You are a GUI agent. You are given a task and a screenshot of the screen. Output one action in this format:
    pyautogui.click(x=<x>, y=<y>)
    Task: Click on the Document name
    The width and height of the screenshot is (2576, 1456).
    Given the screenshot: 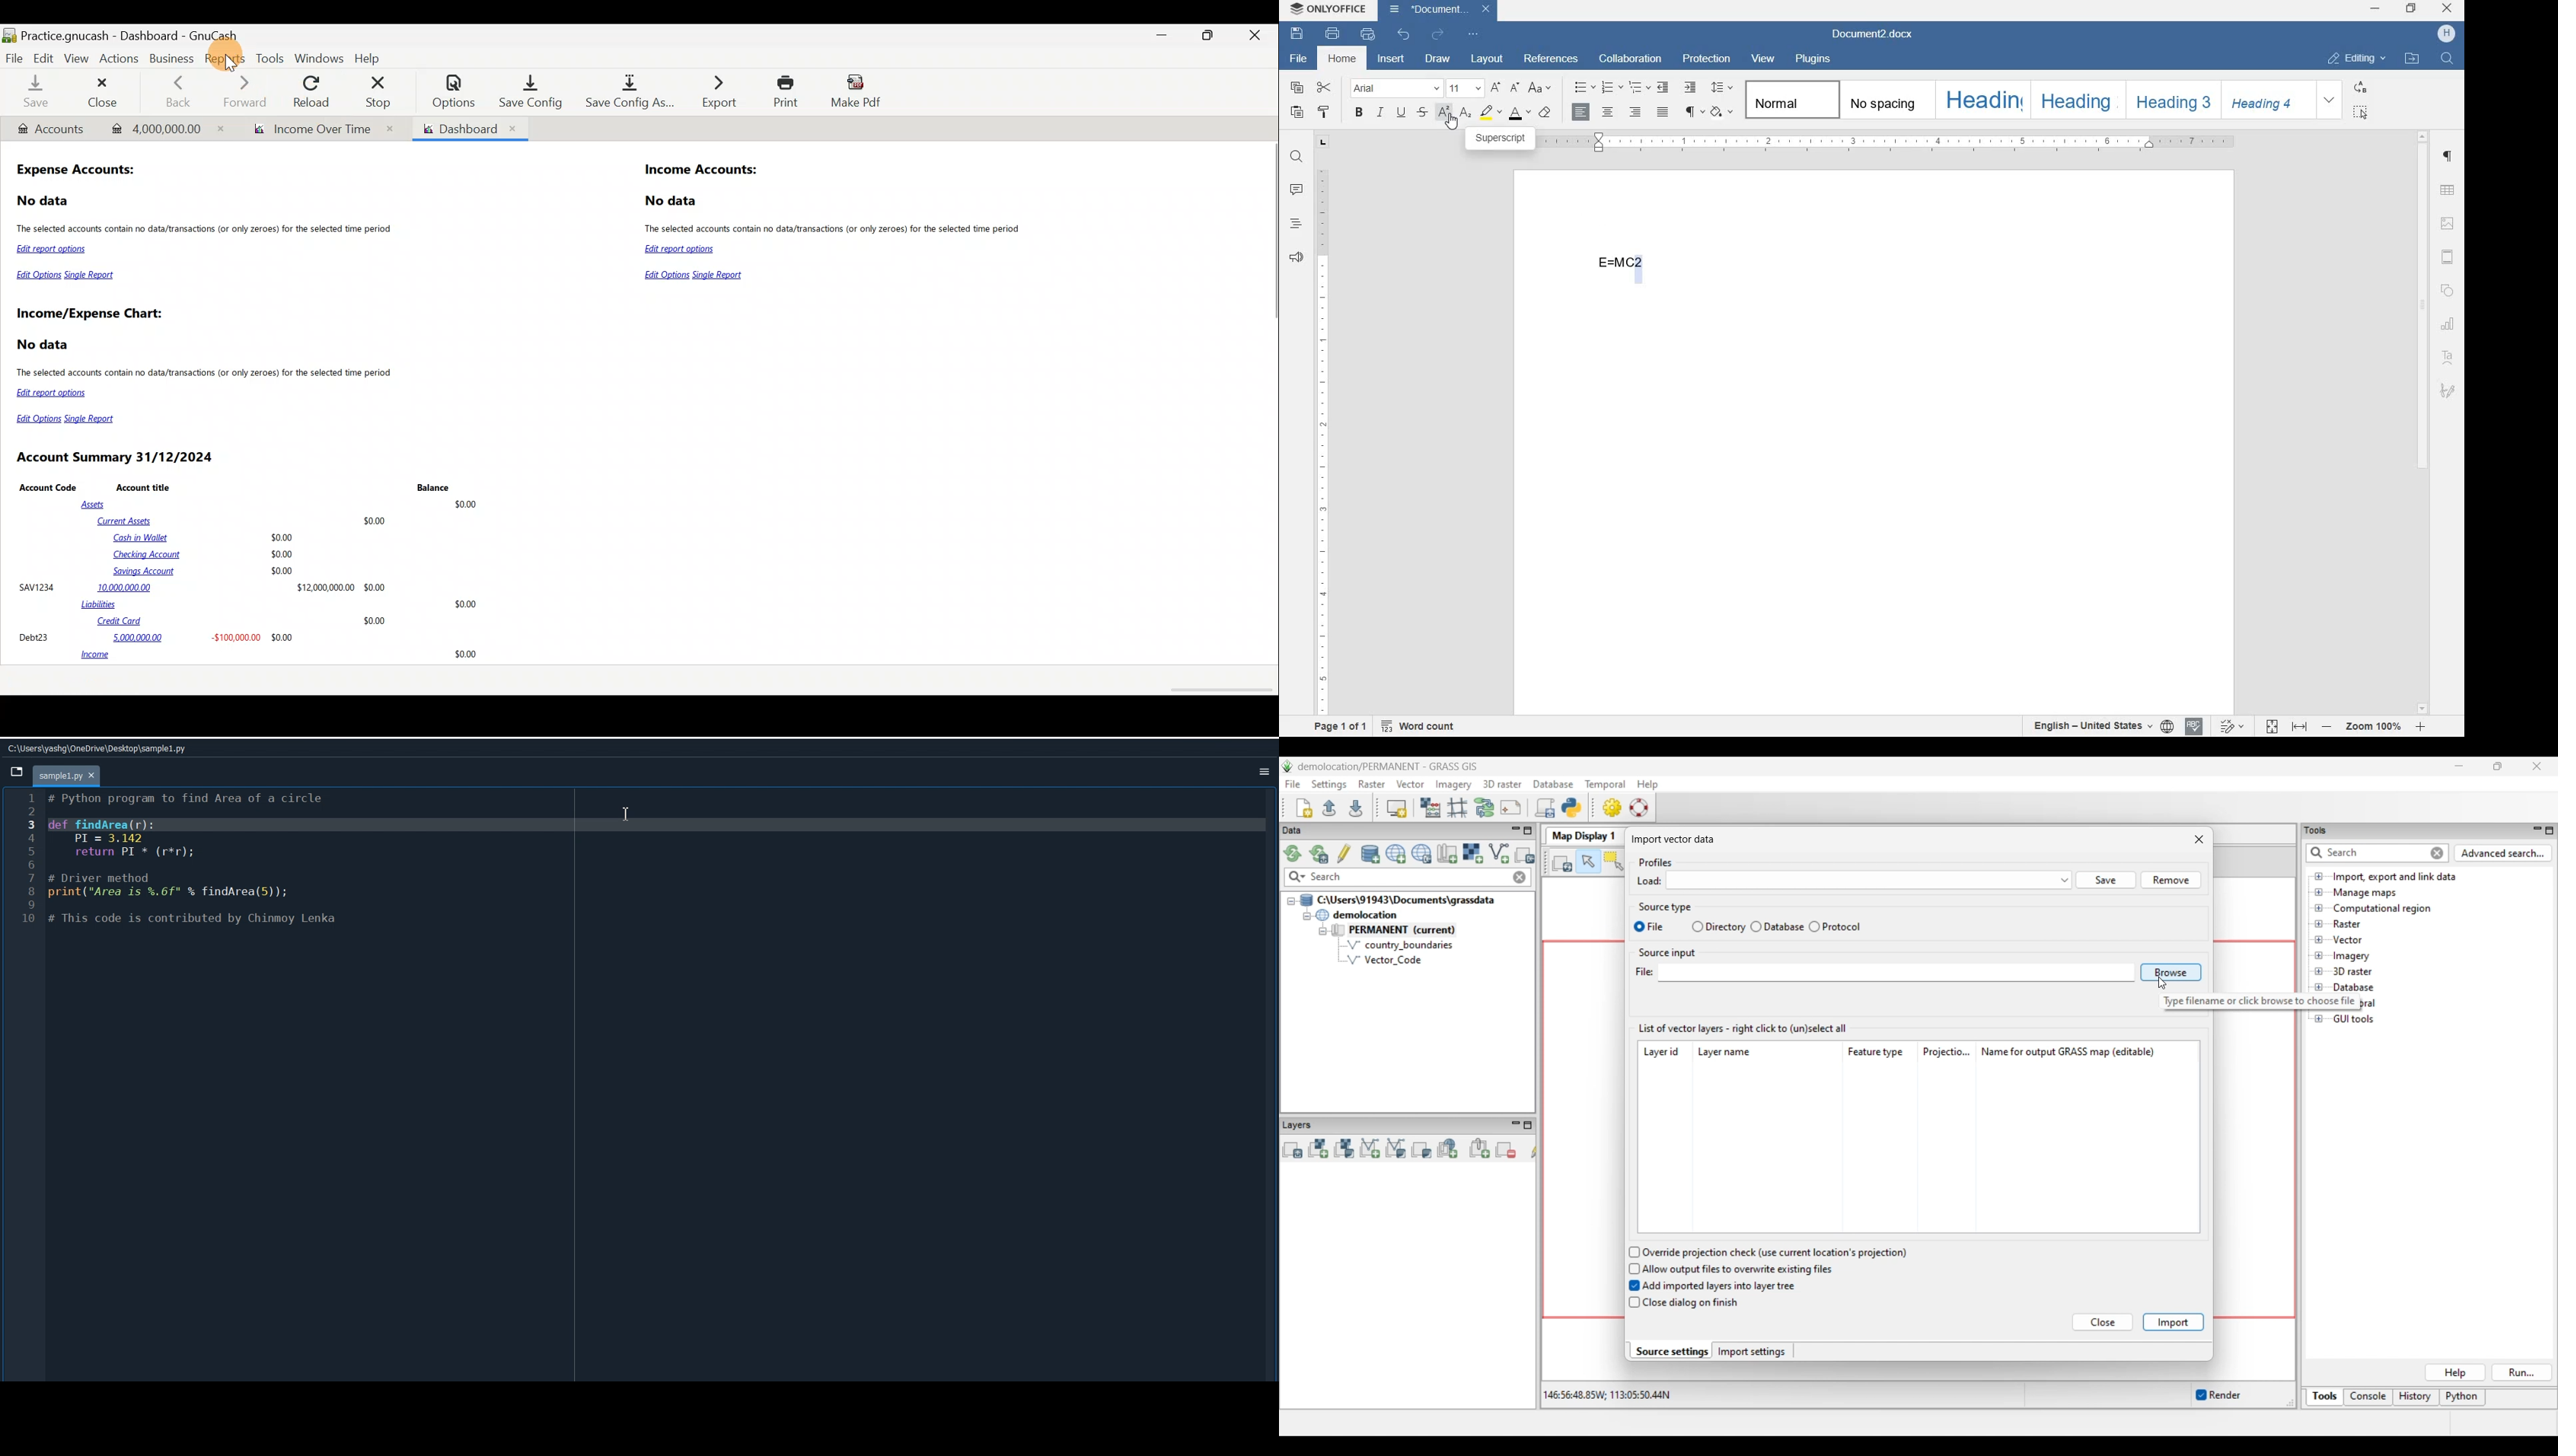 What is the action you would take?
    pyautogui.click(x=149, y=32)
    